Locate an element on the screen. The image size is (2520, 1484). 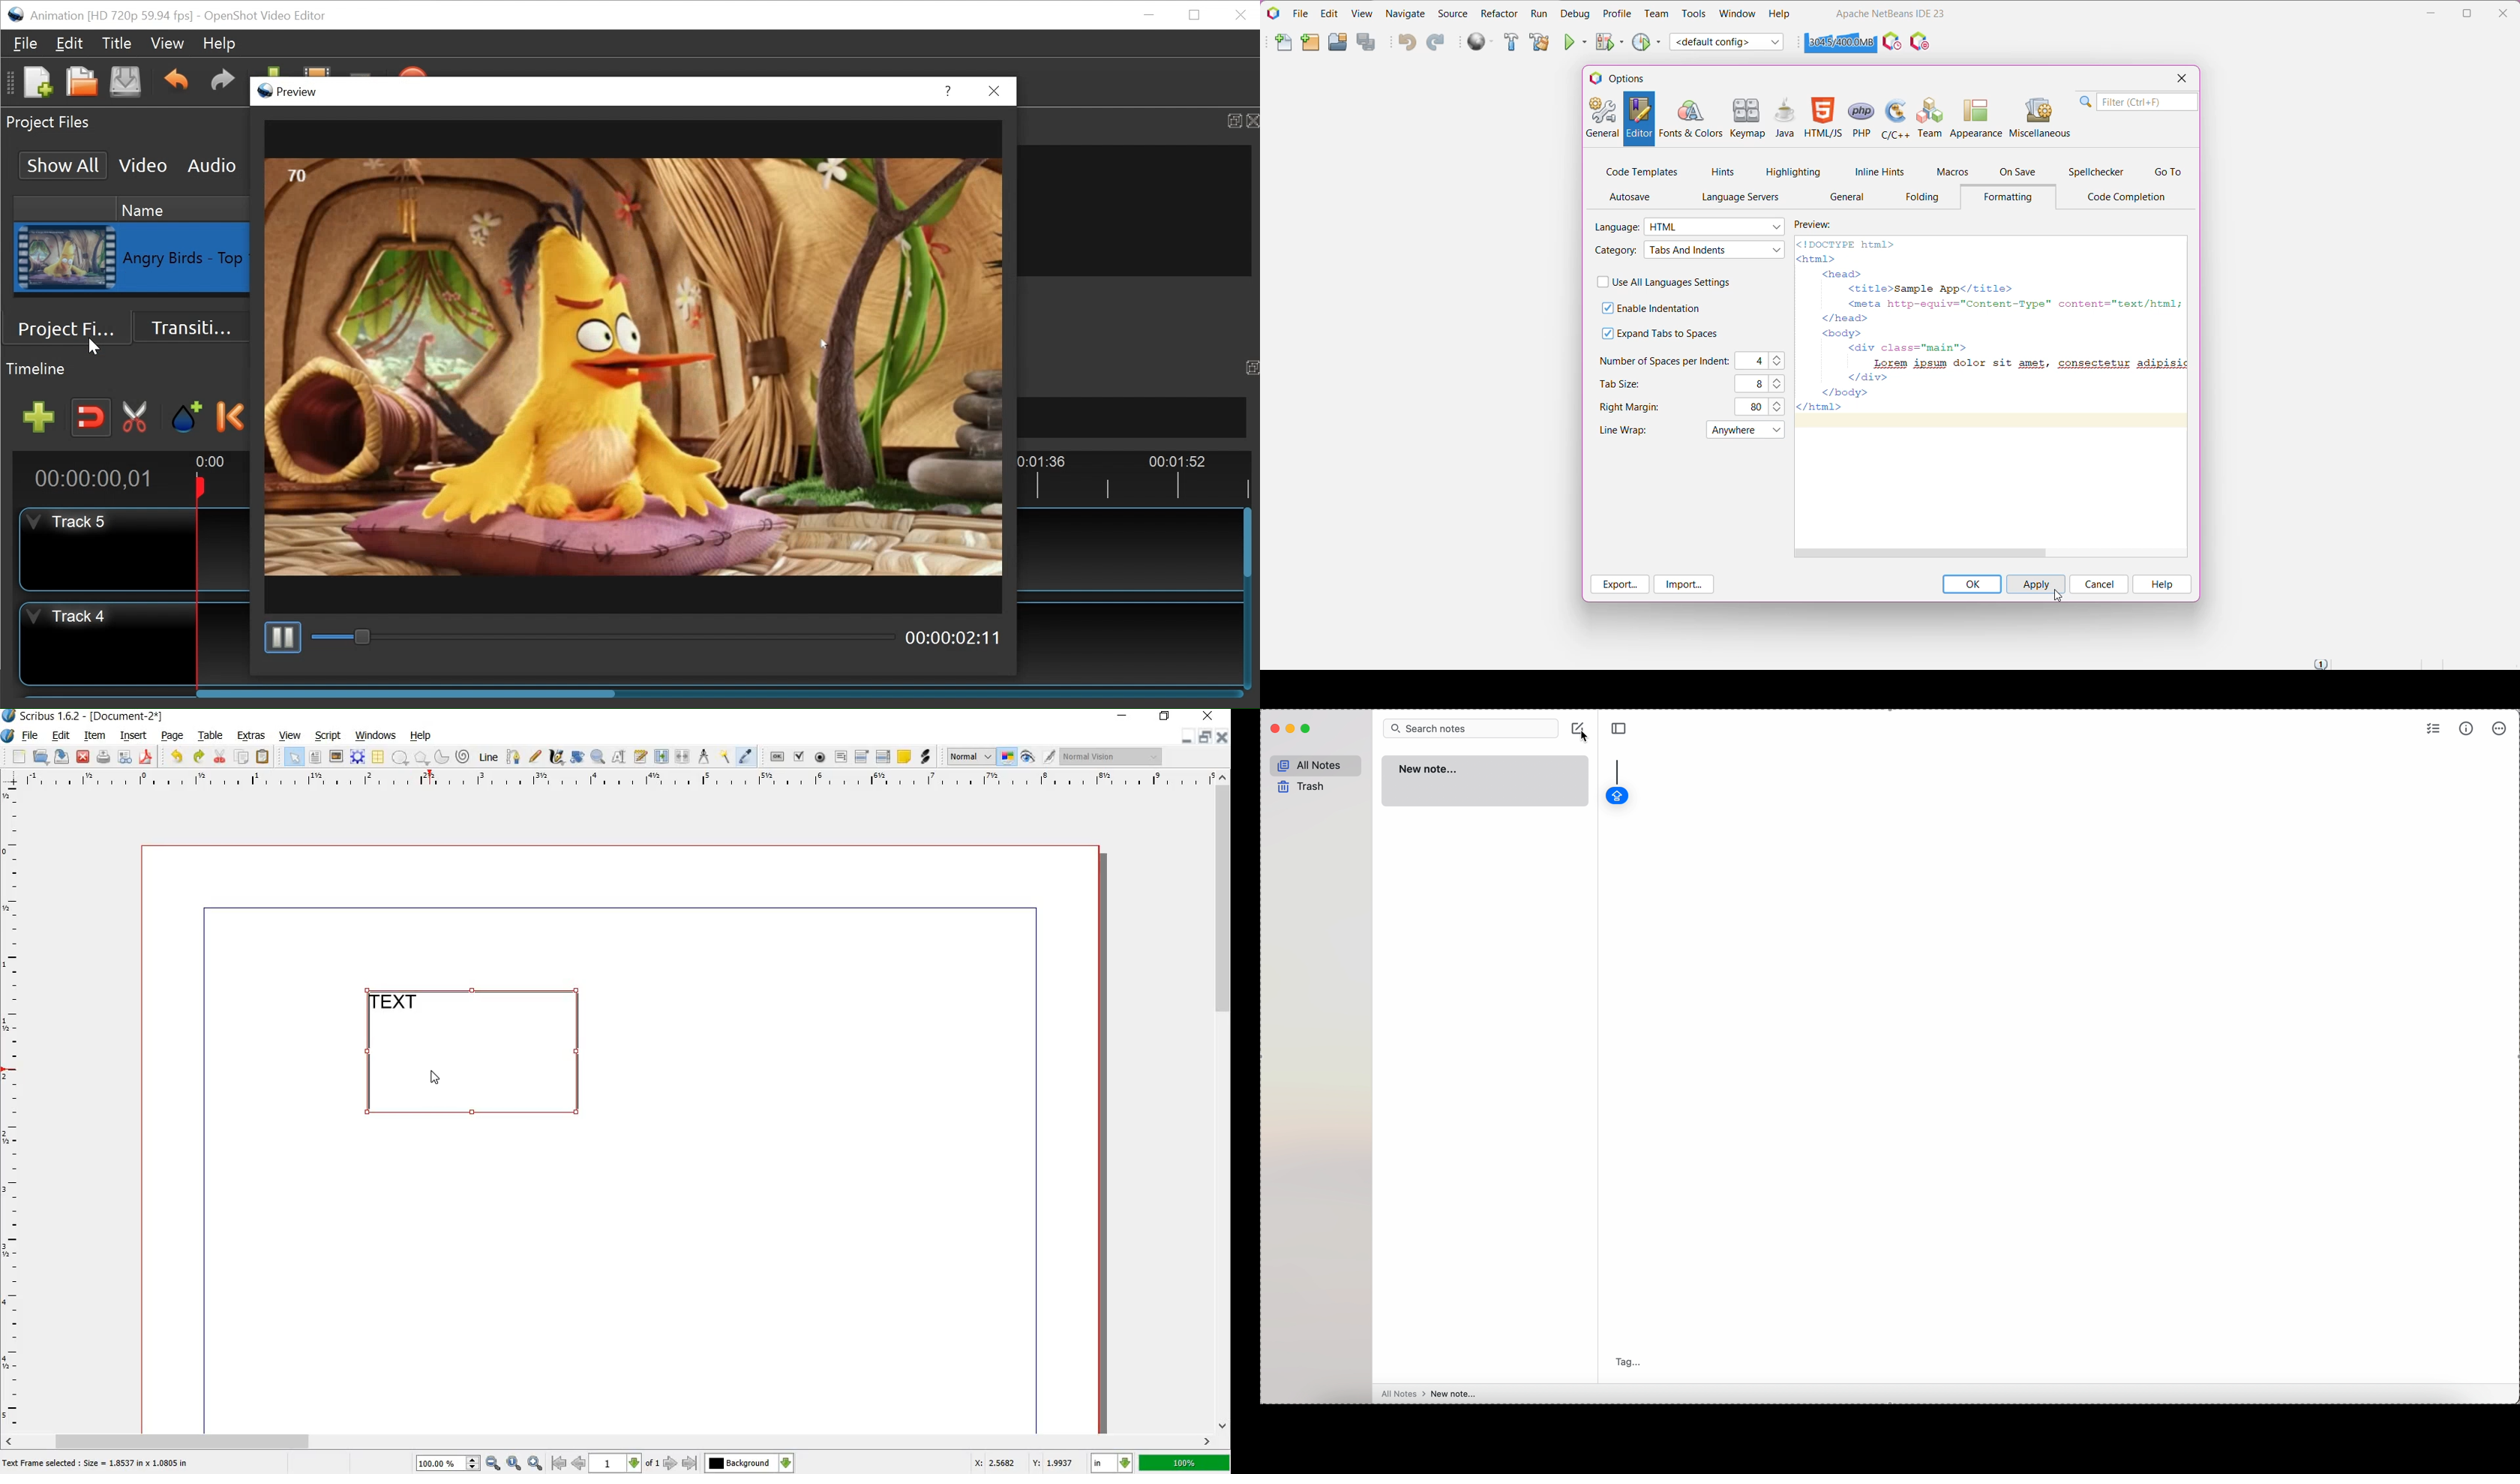
script is located at coordinates (329, 736).